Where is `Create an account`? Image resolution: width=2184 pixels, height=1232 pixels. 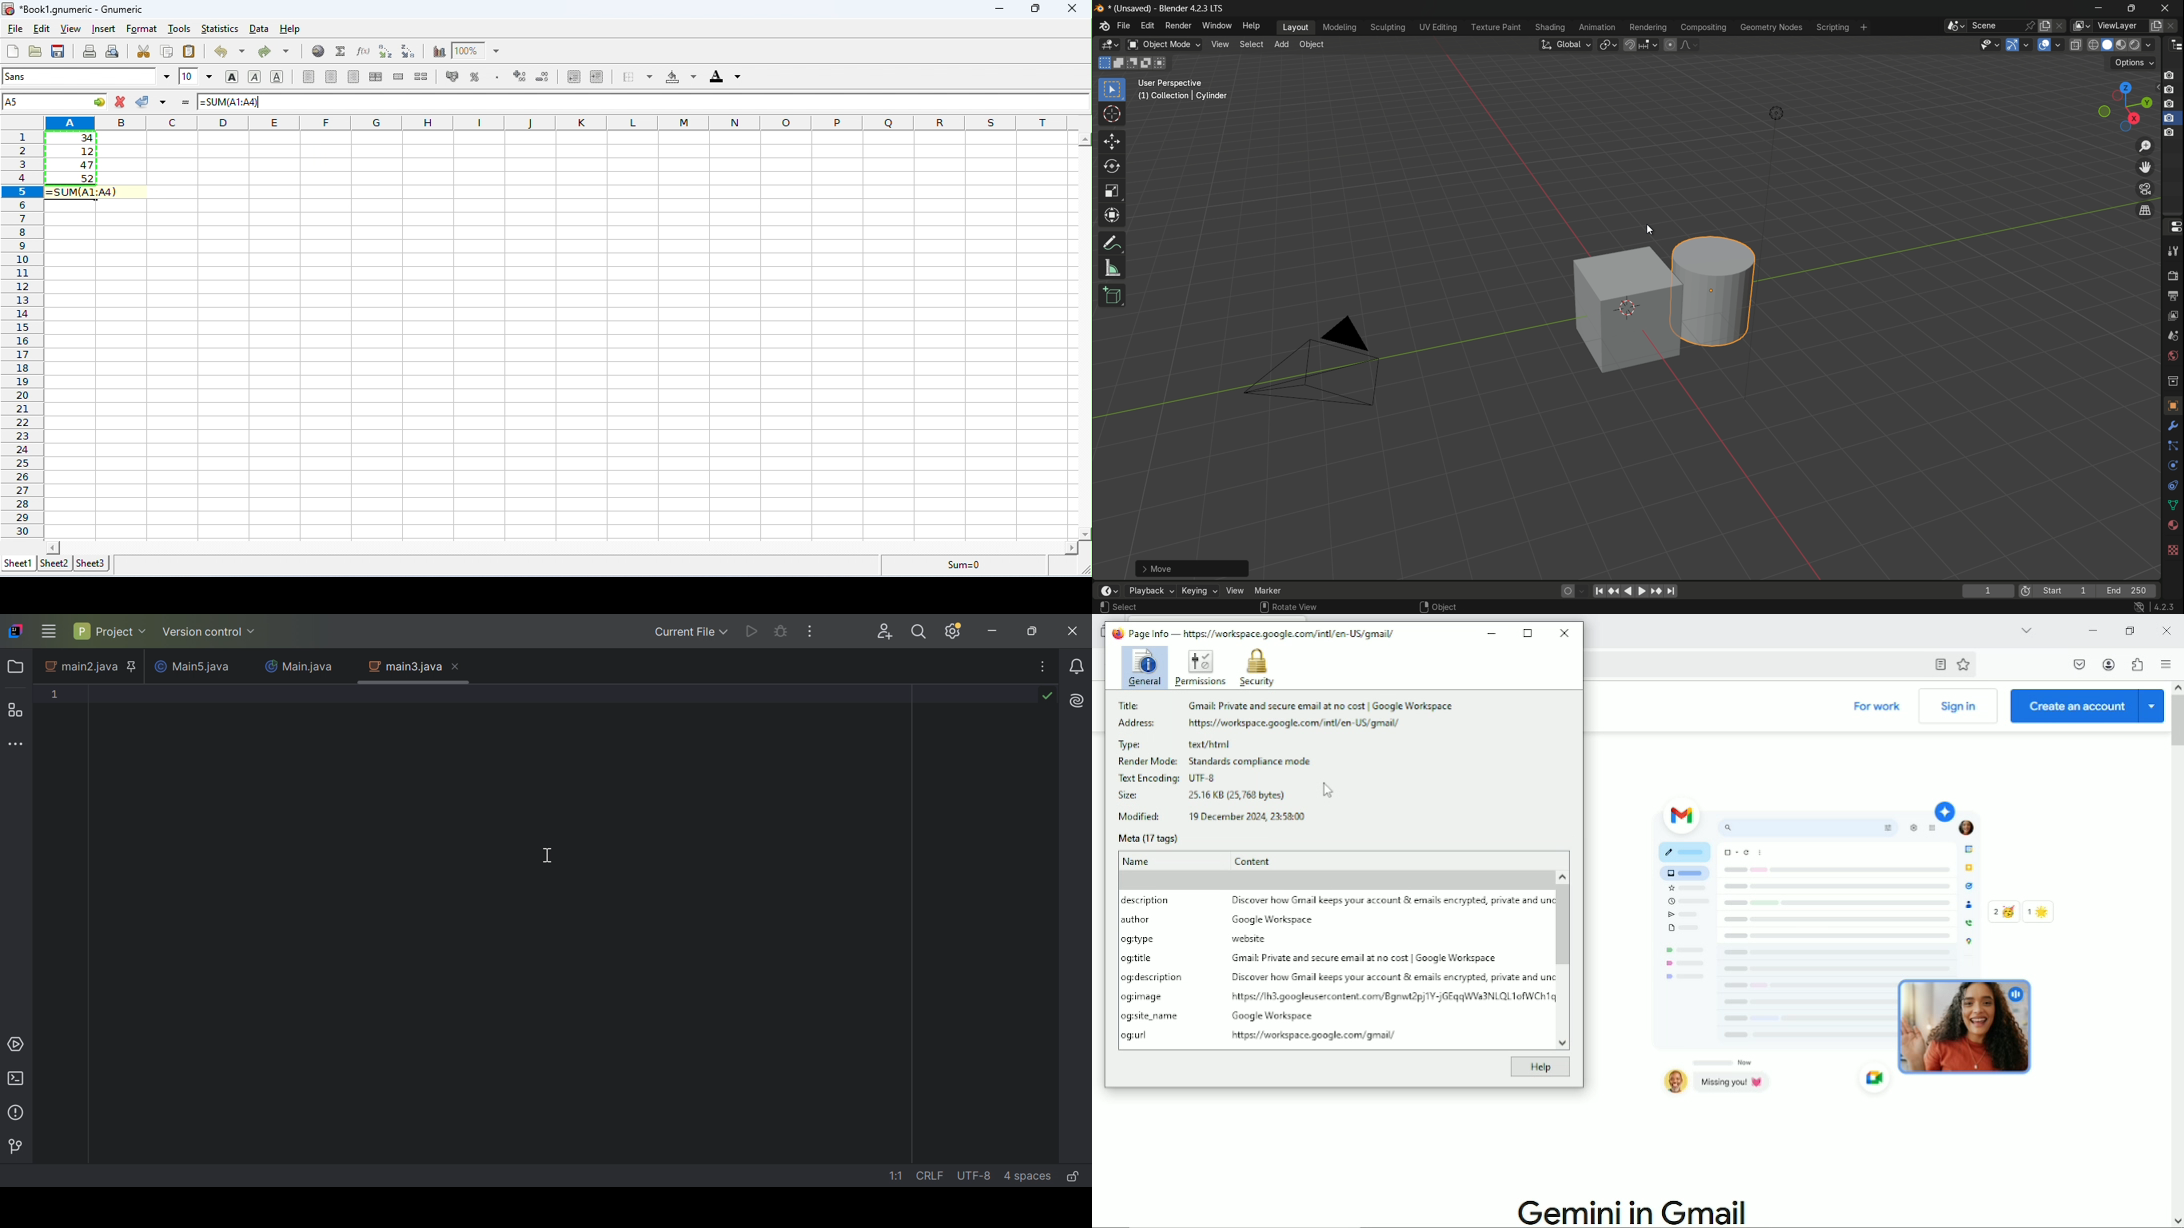
Create an account is located at coordinates (2088, 705).